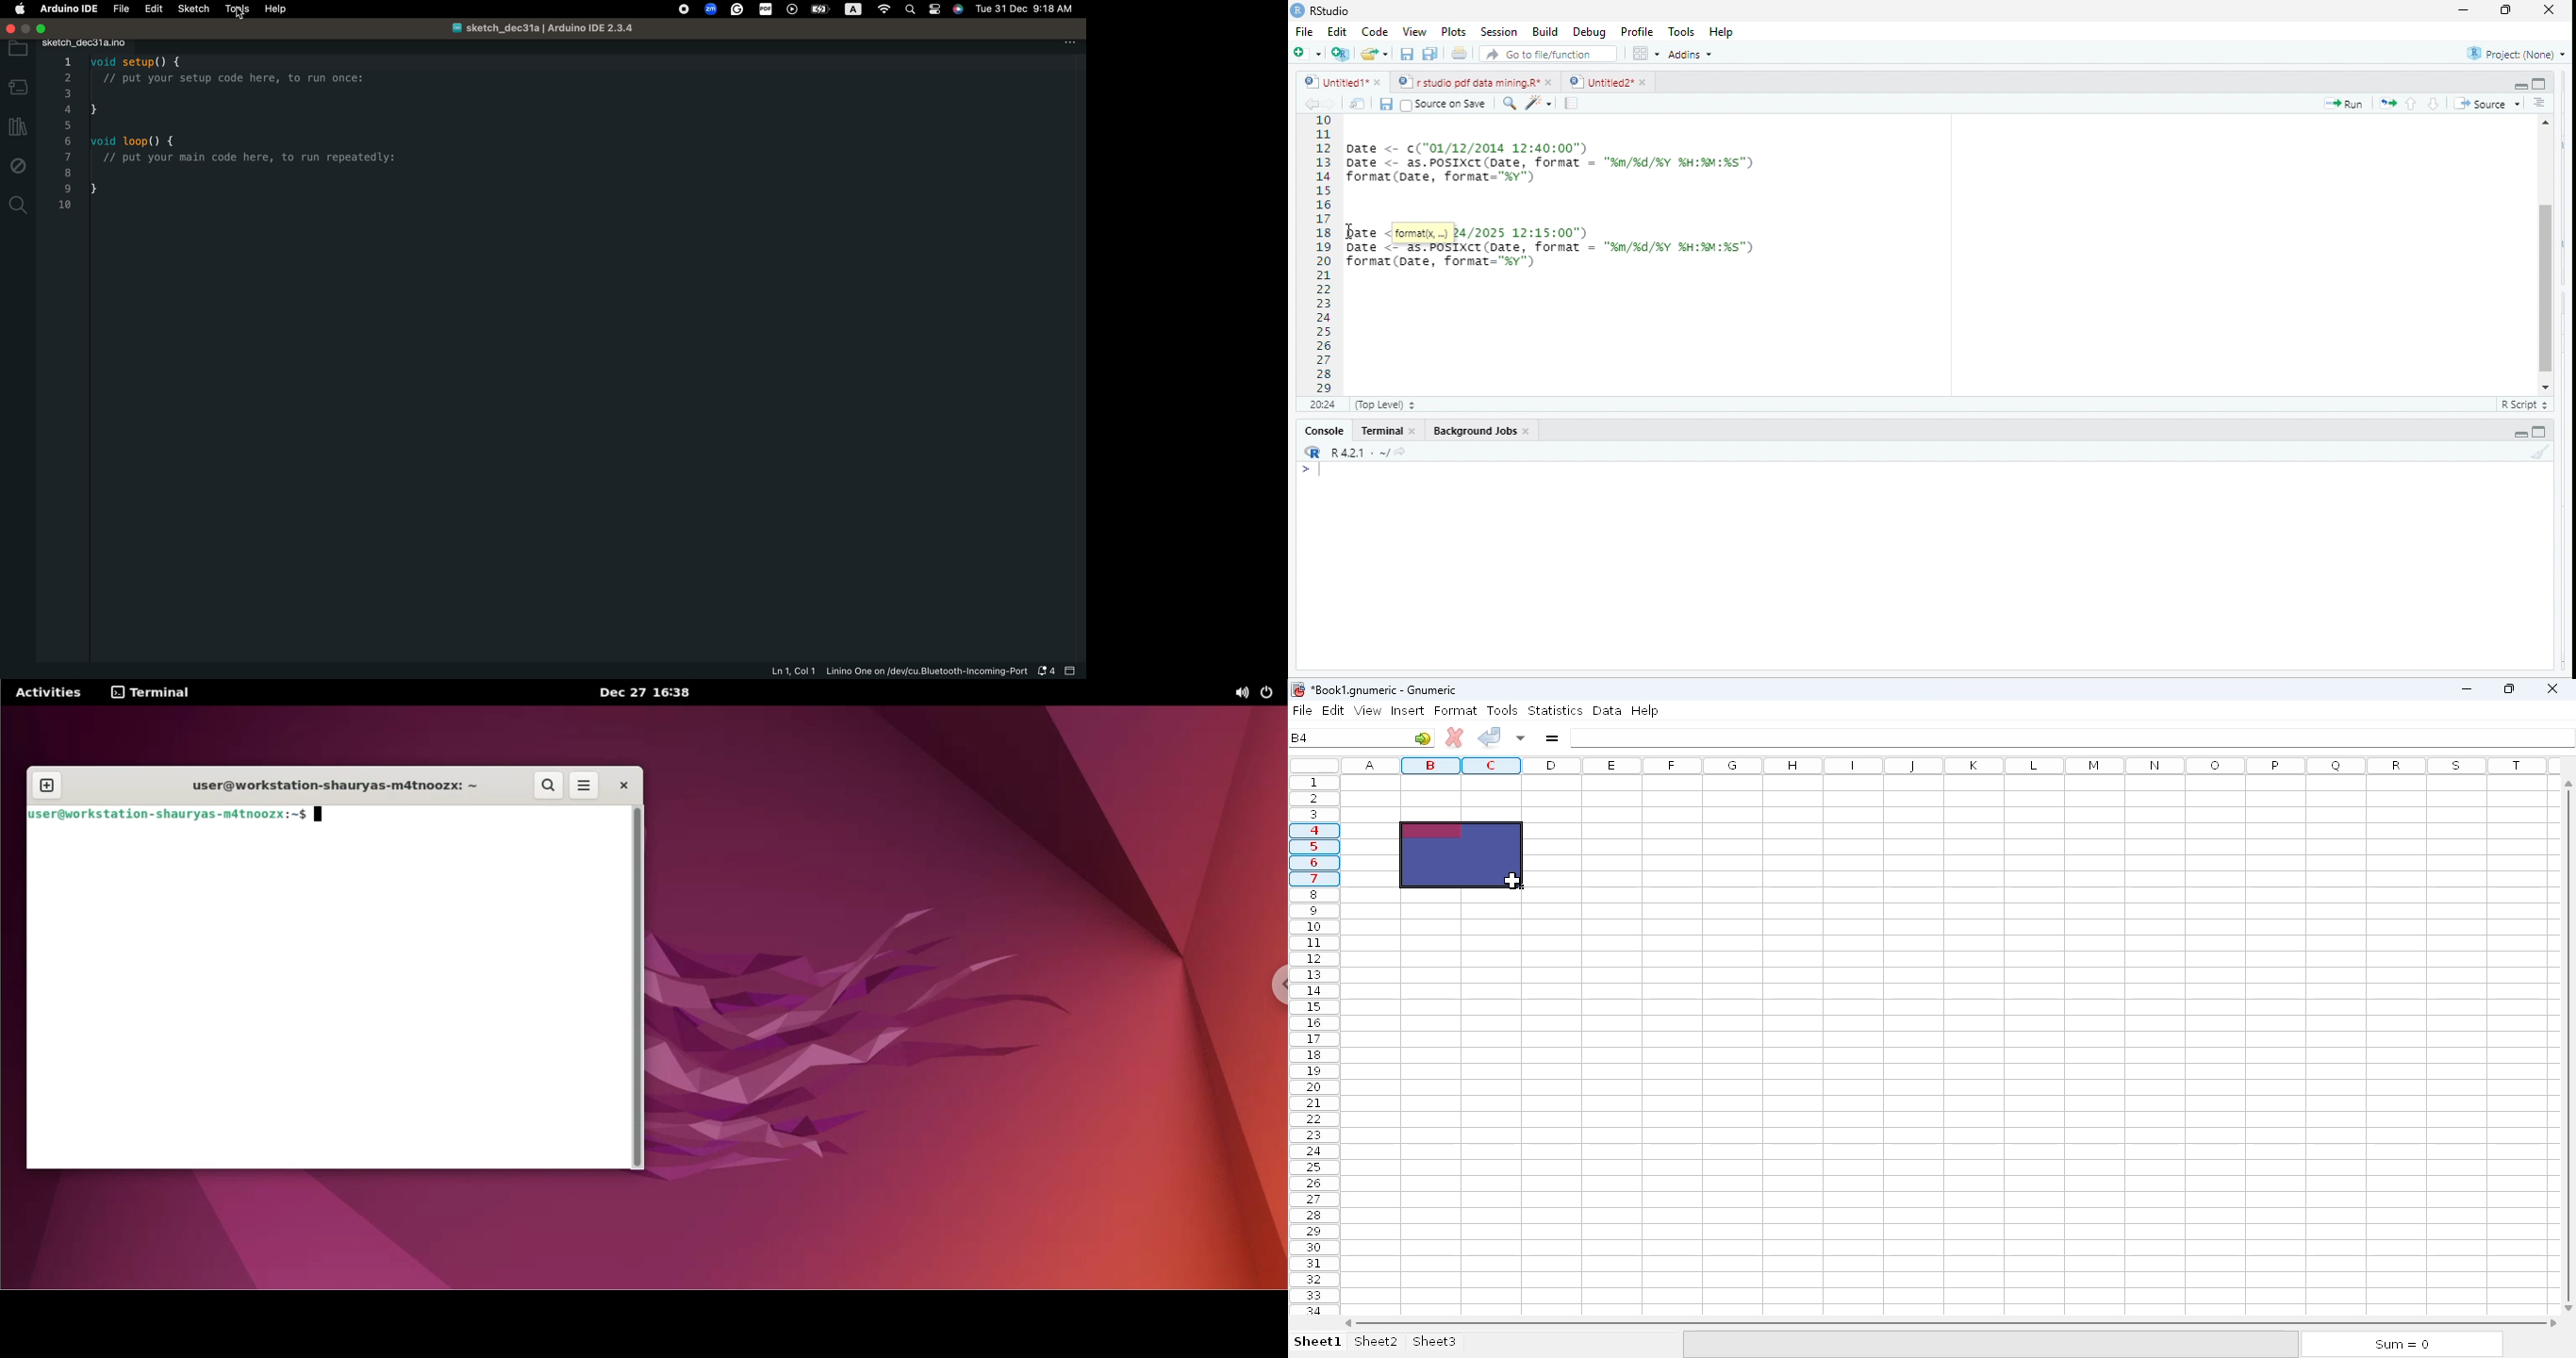 Image resolution: width=2576 pixels, height=1372 pixels. What do you see at coordinates (2540, 454) in the screenshot?
I see `clear console` at bounding box center [2540, 454].